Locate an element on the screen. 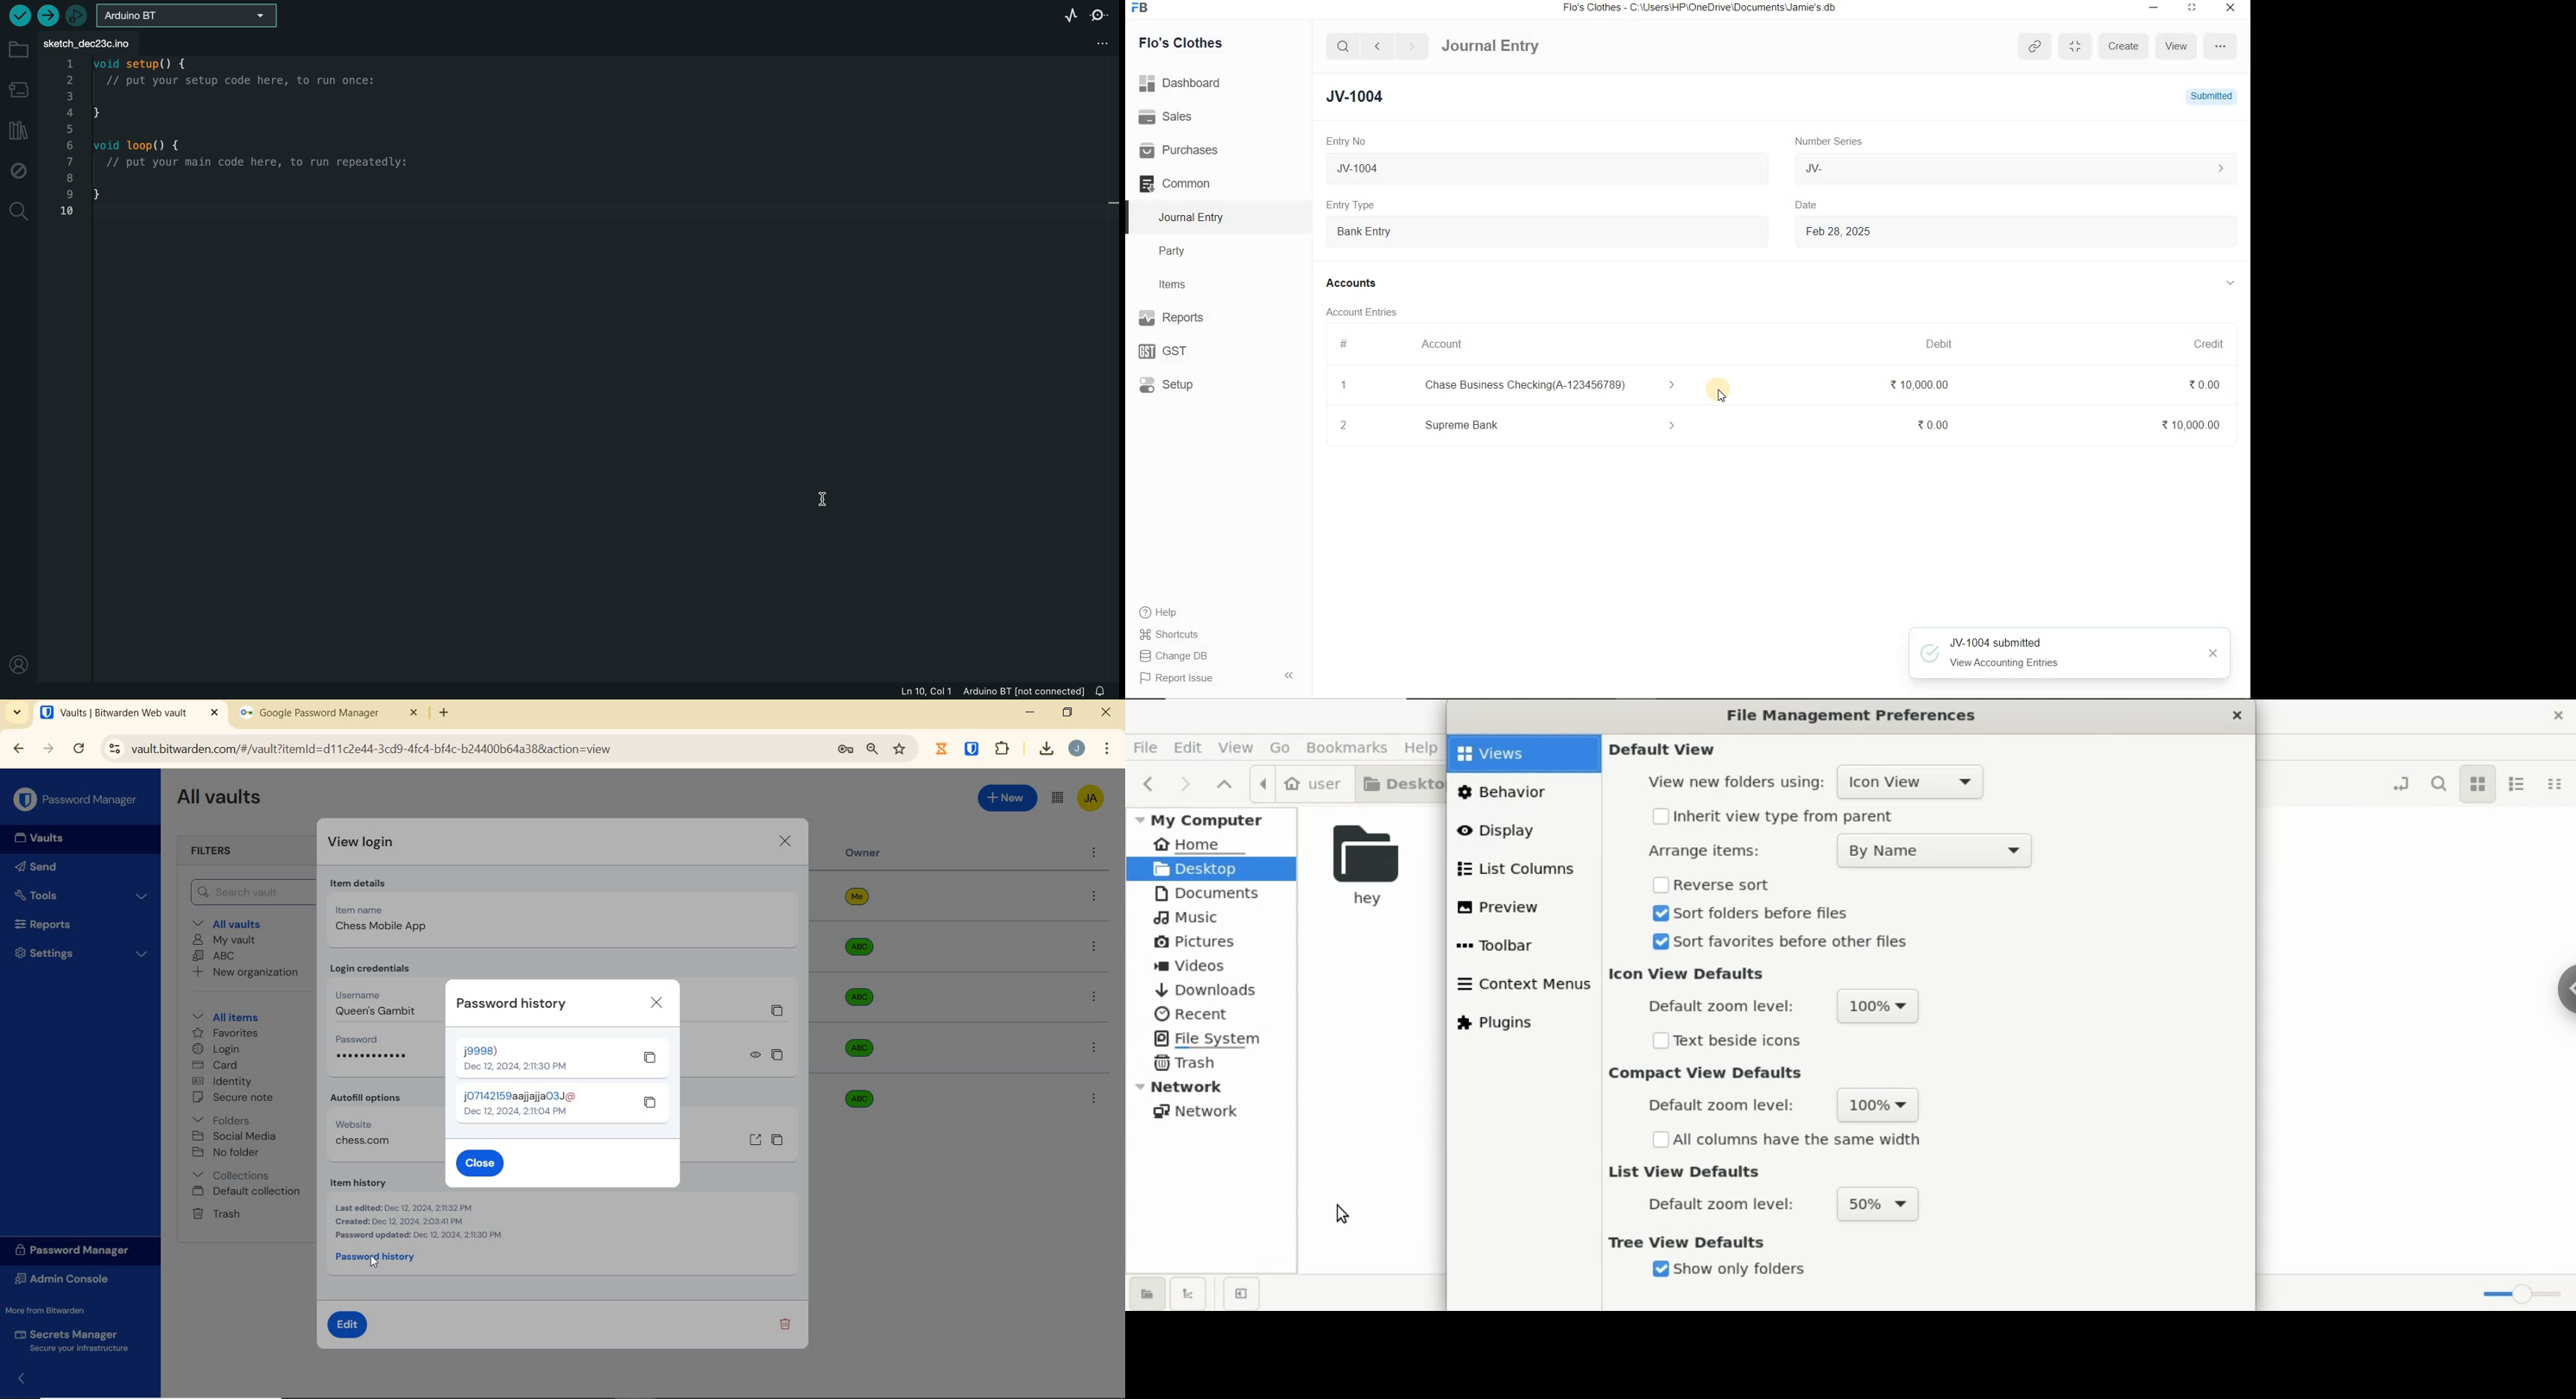 Image resolution: width=2576 pixels, height=1400 pixels. more is located at coordinates (2220, 44).